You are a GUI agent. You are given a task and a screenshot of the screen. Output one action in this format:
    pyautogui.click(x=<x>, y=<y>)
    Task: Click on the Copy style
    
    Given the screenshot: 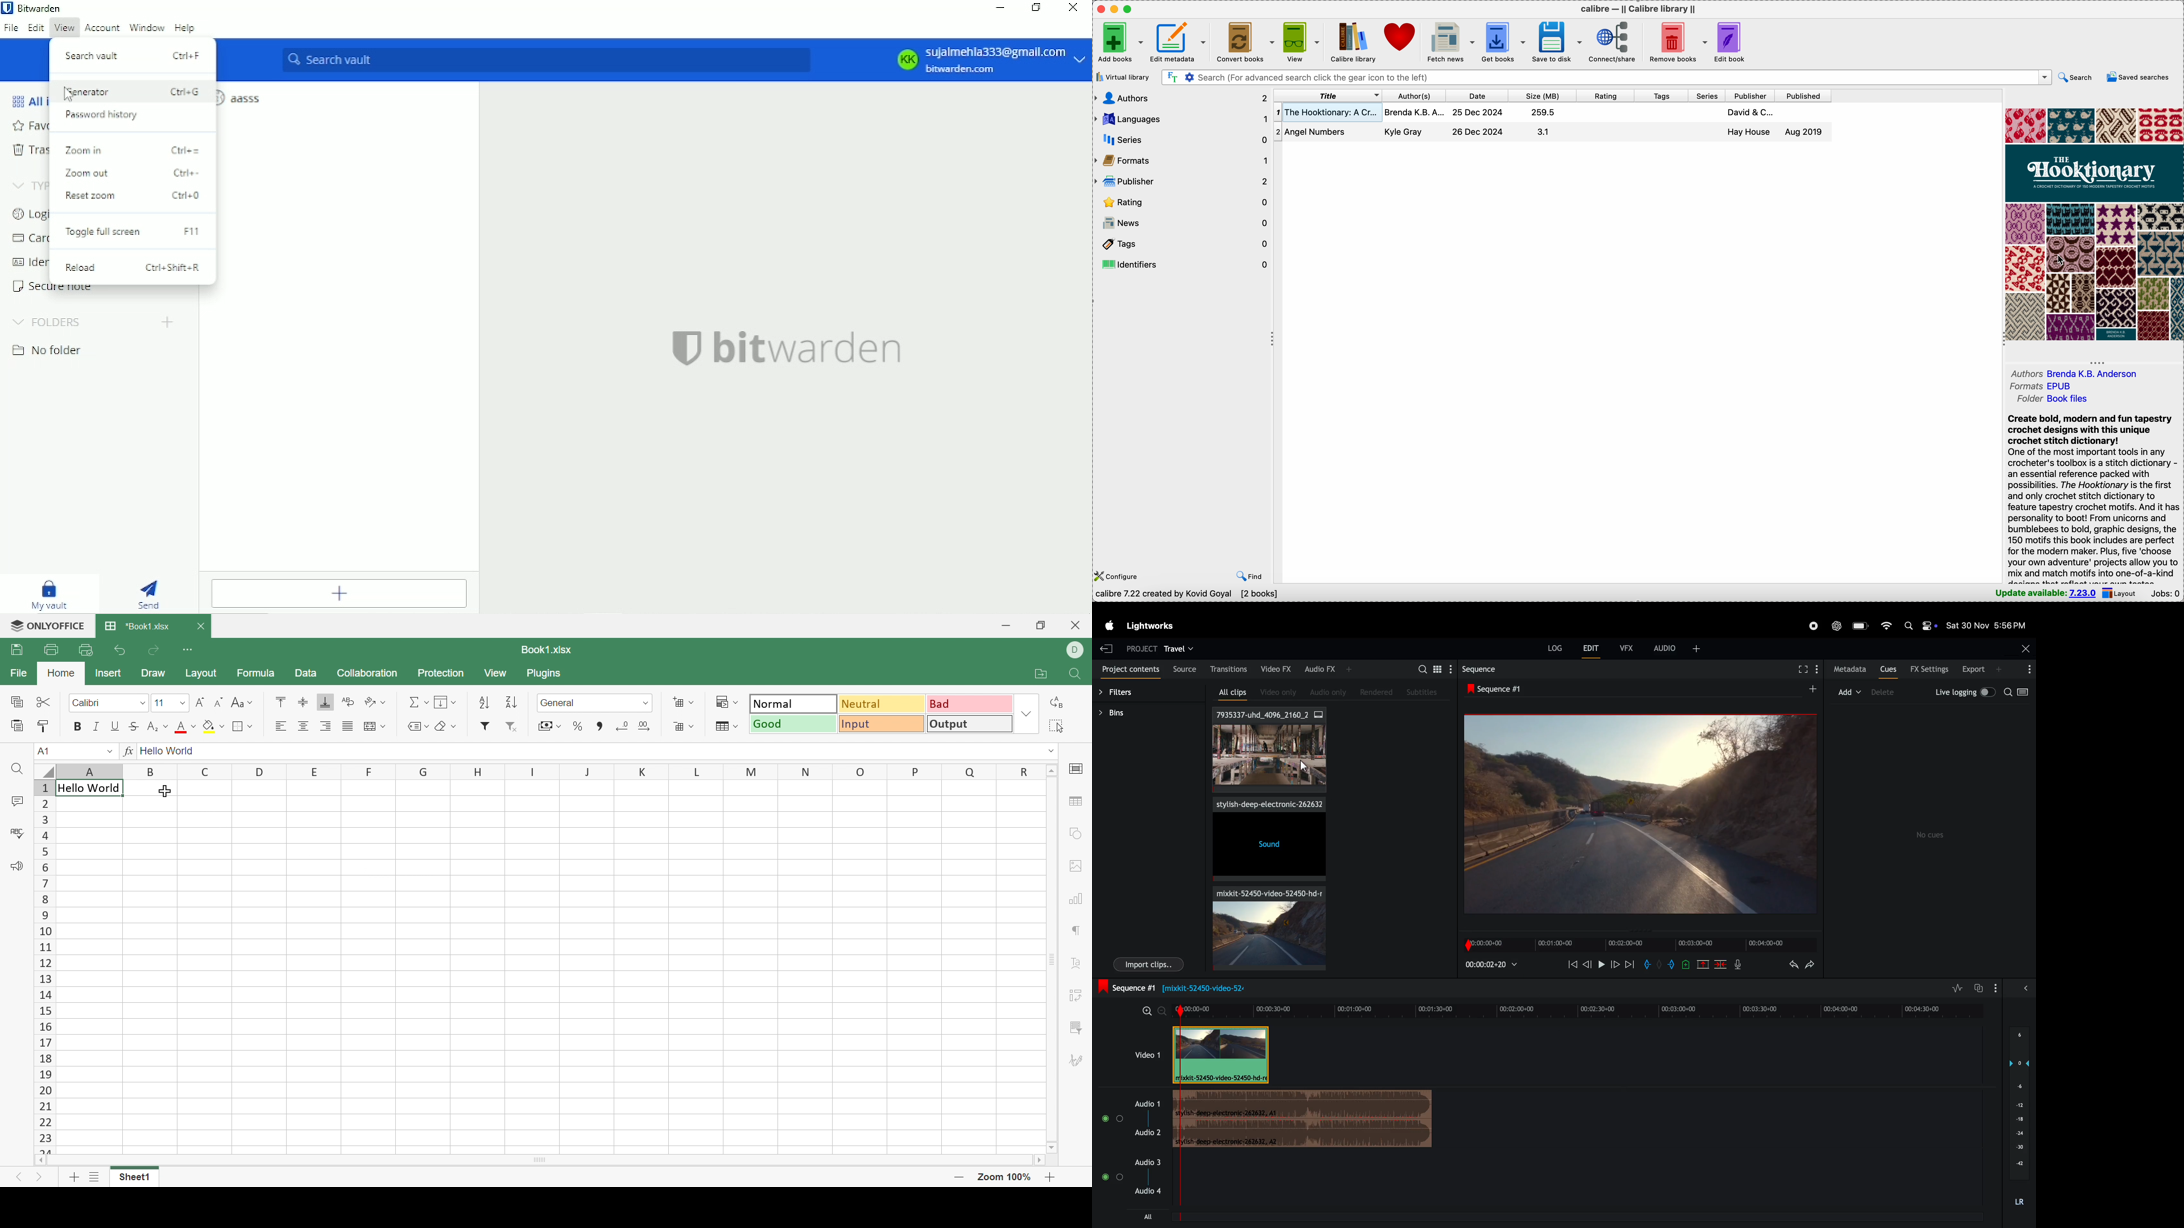 What is the action you would take?
    pyautogui.click(x=43, y=724)
    